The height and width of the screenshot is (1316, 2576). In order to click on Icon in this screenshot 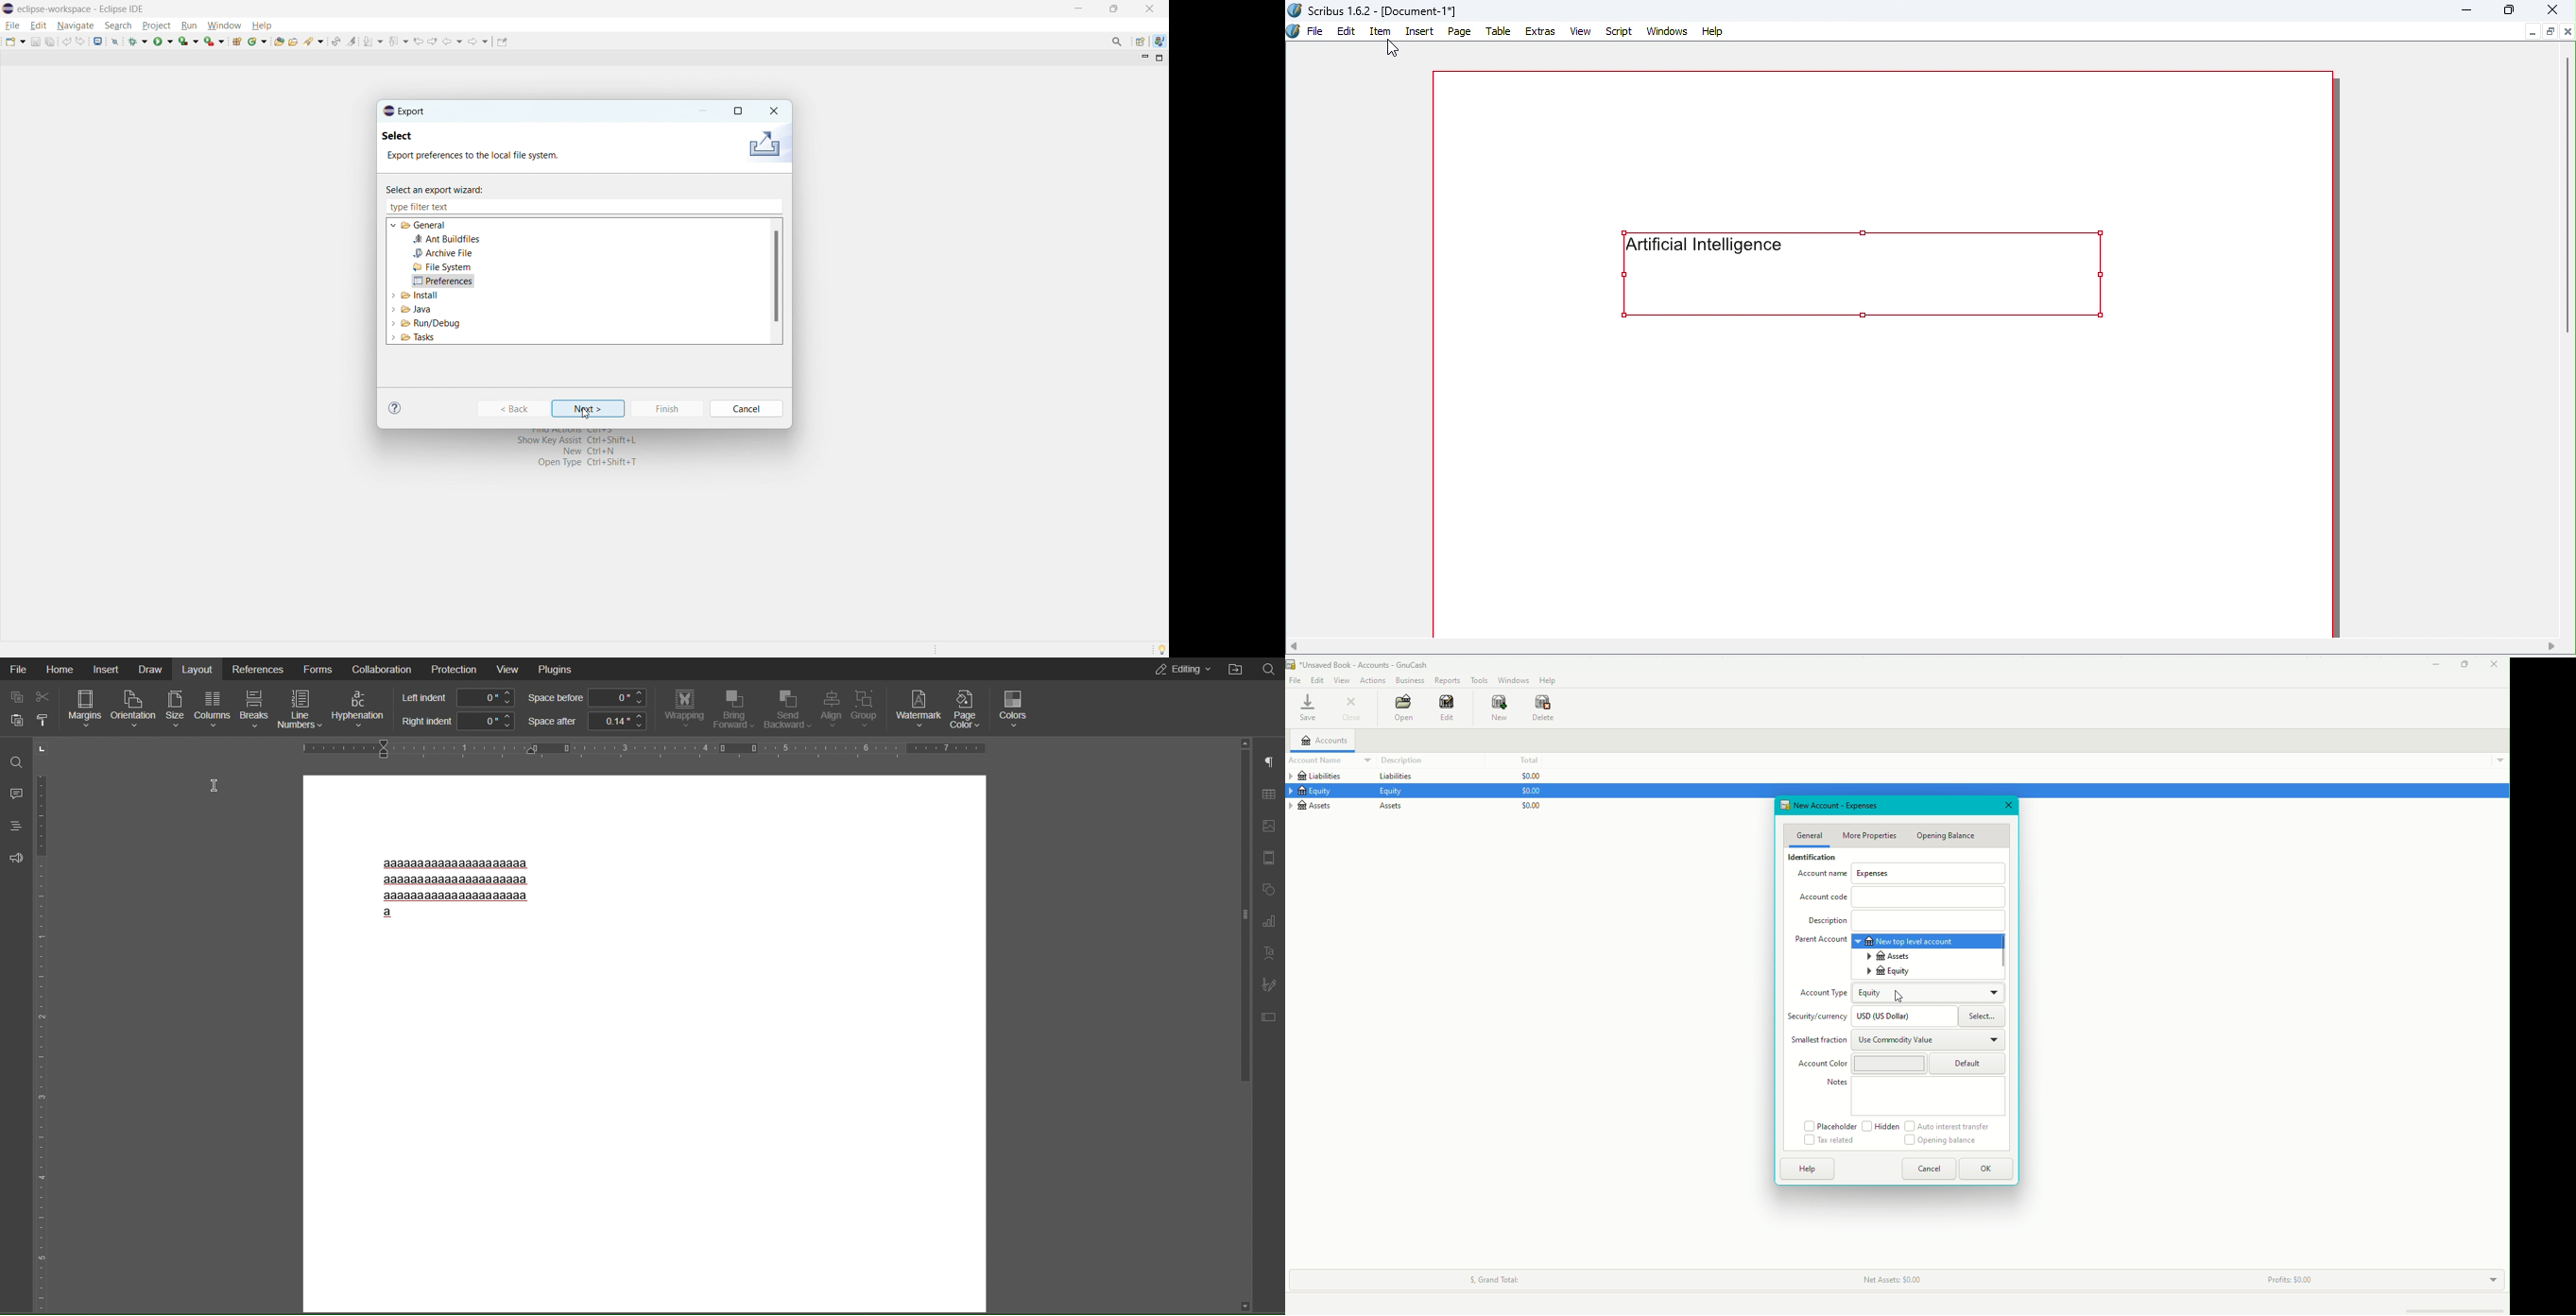, I will do `click(1294, 32)`.